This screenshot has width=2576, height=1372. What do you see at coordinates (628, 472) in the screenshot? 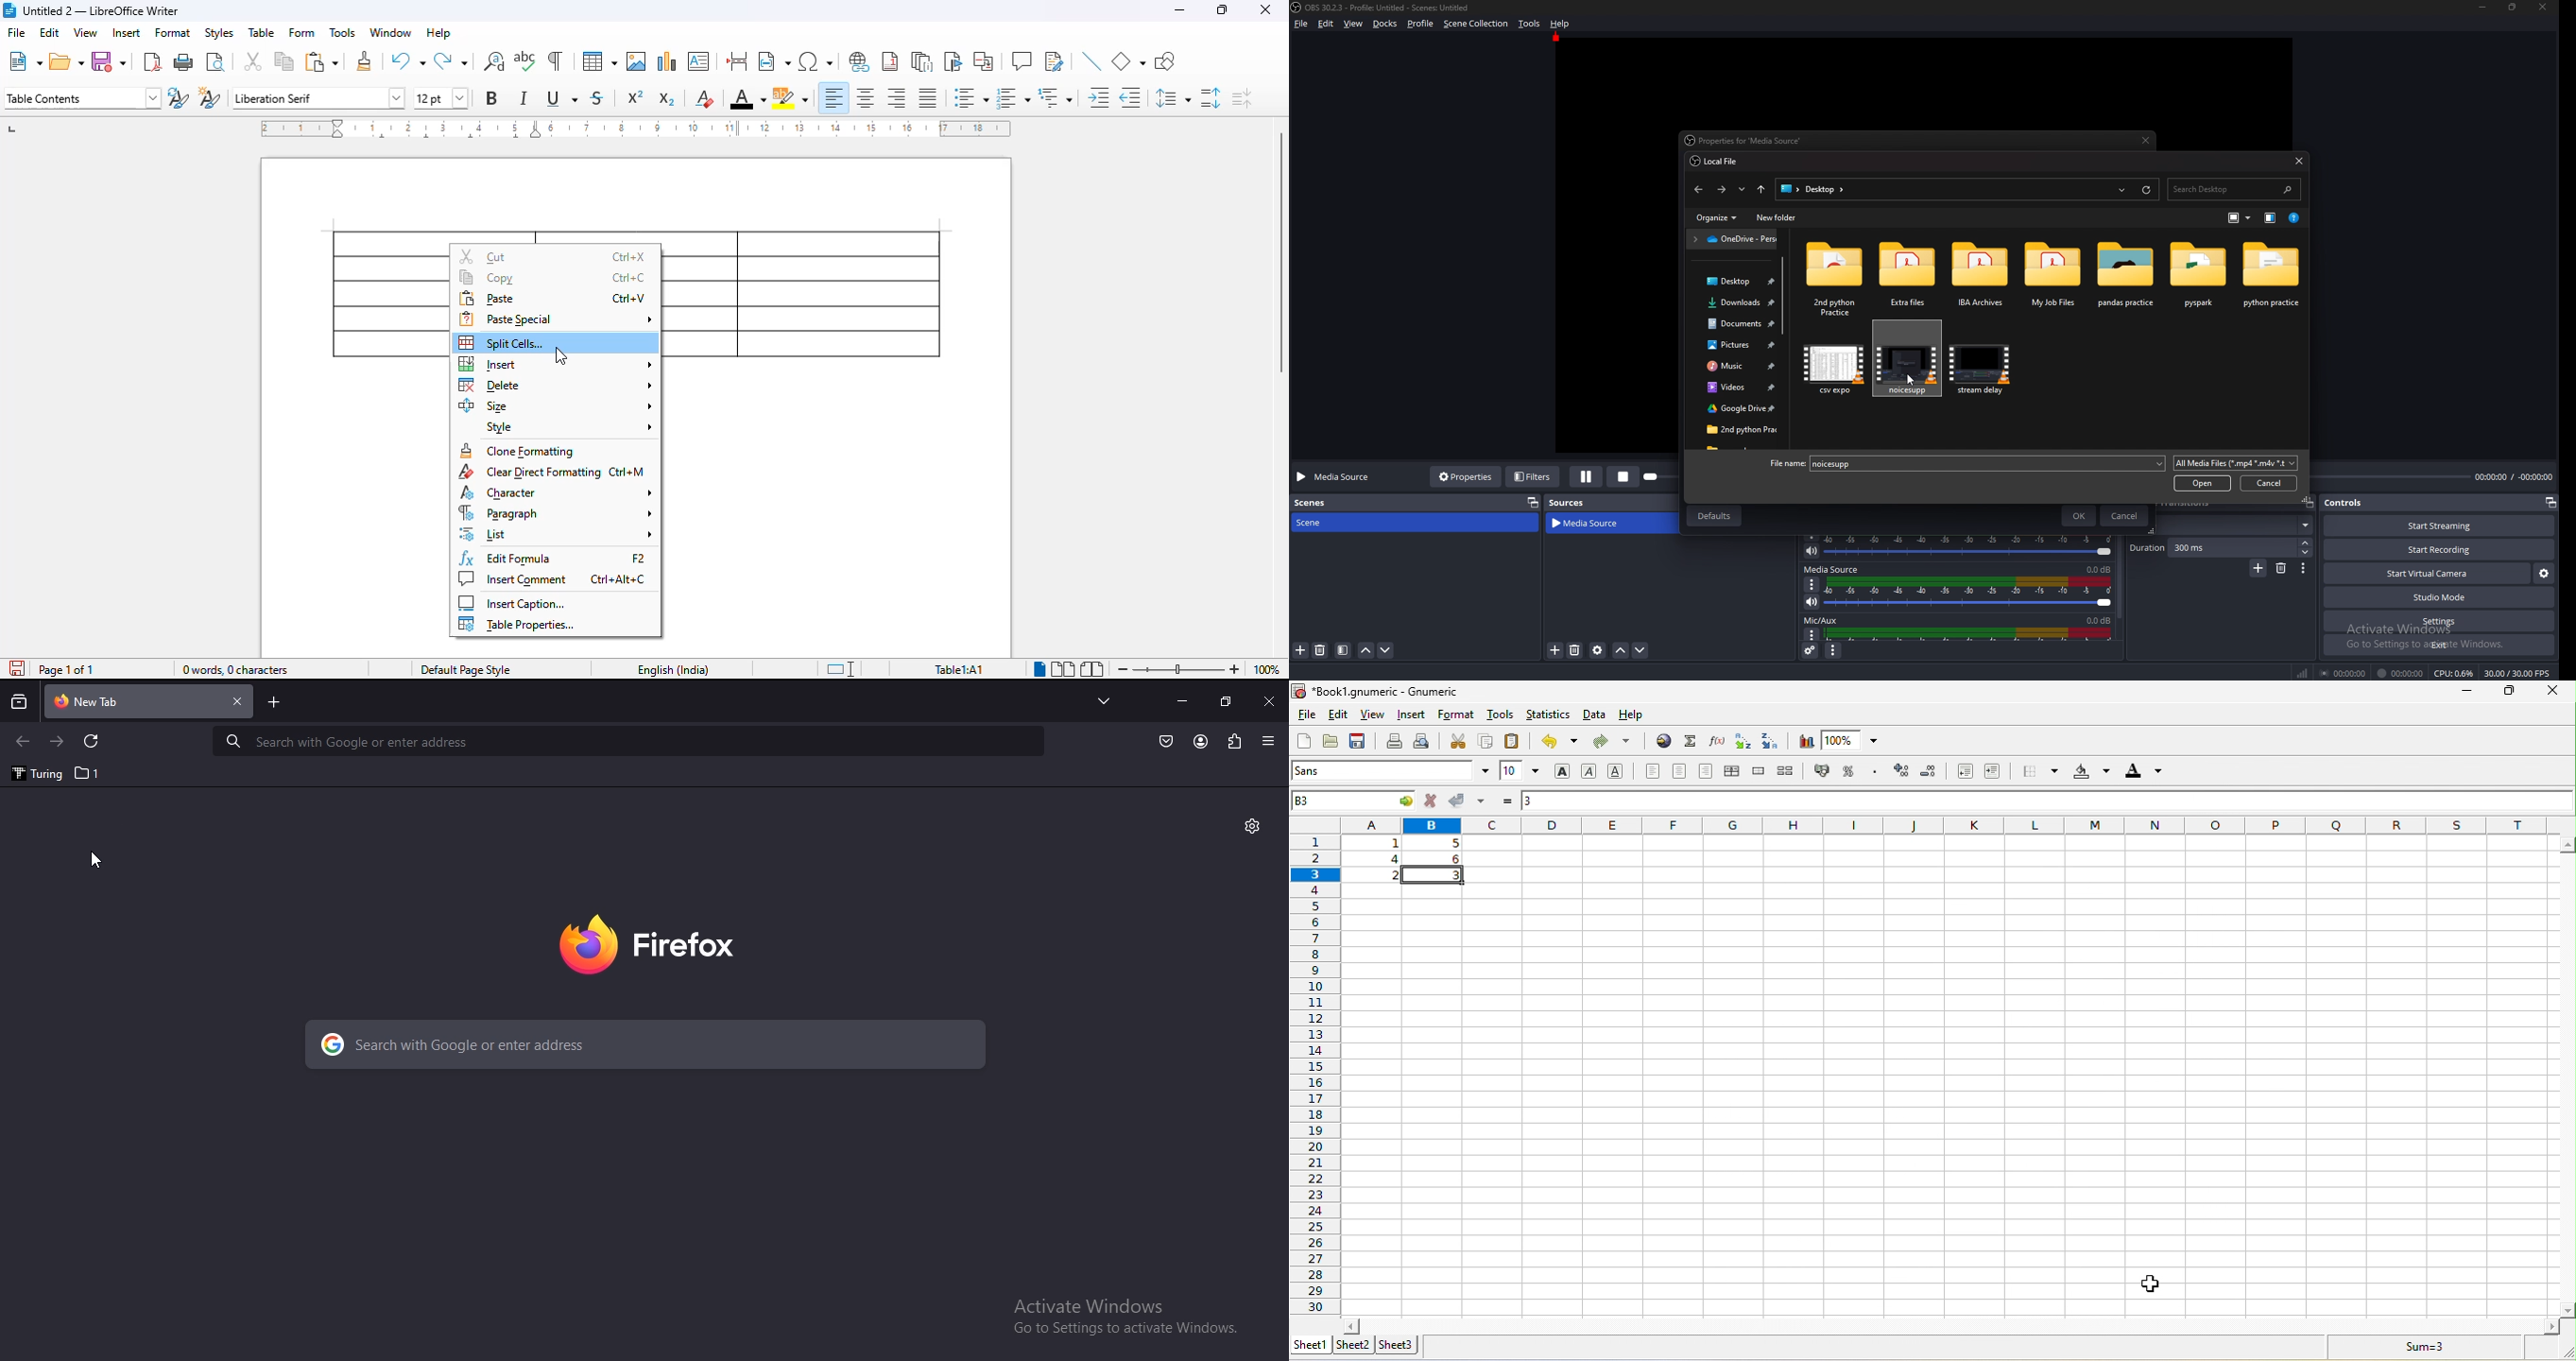
I see `shortcut for clear direct formatting` at bounding box center [628, 472].